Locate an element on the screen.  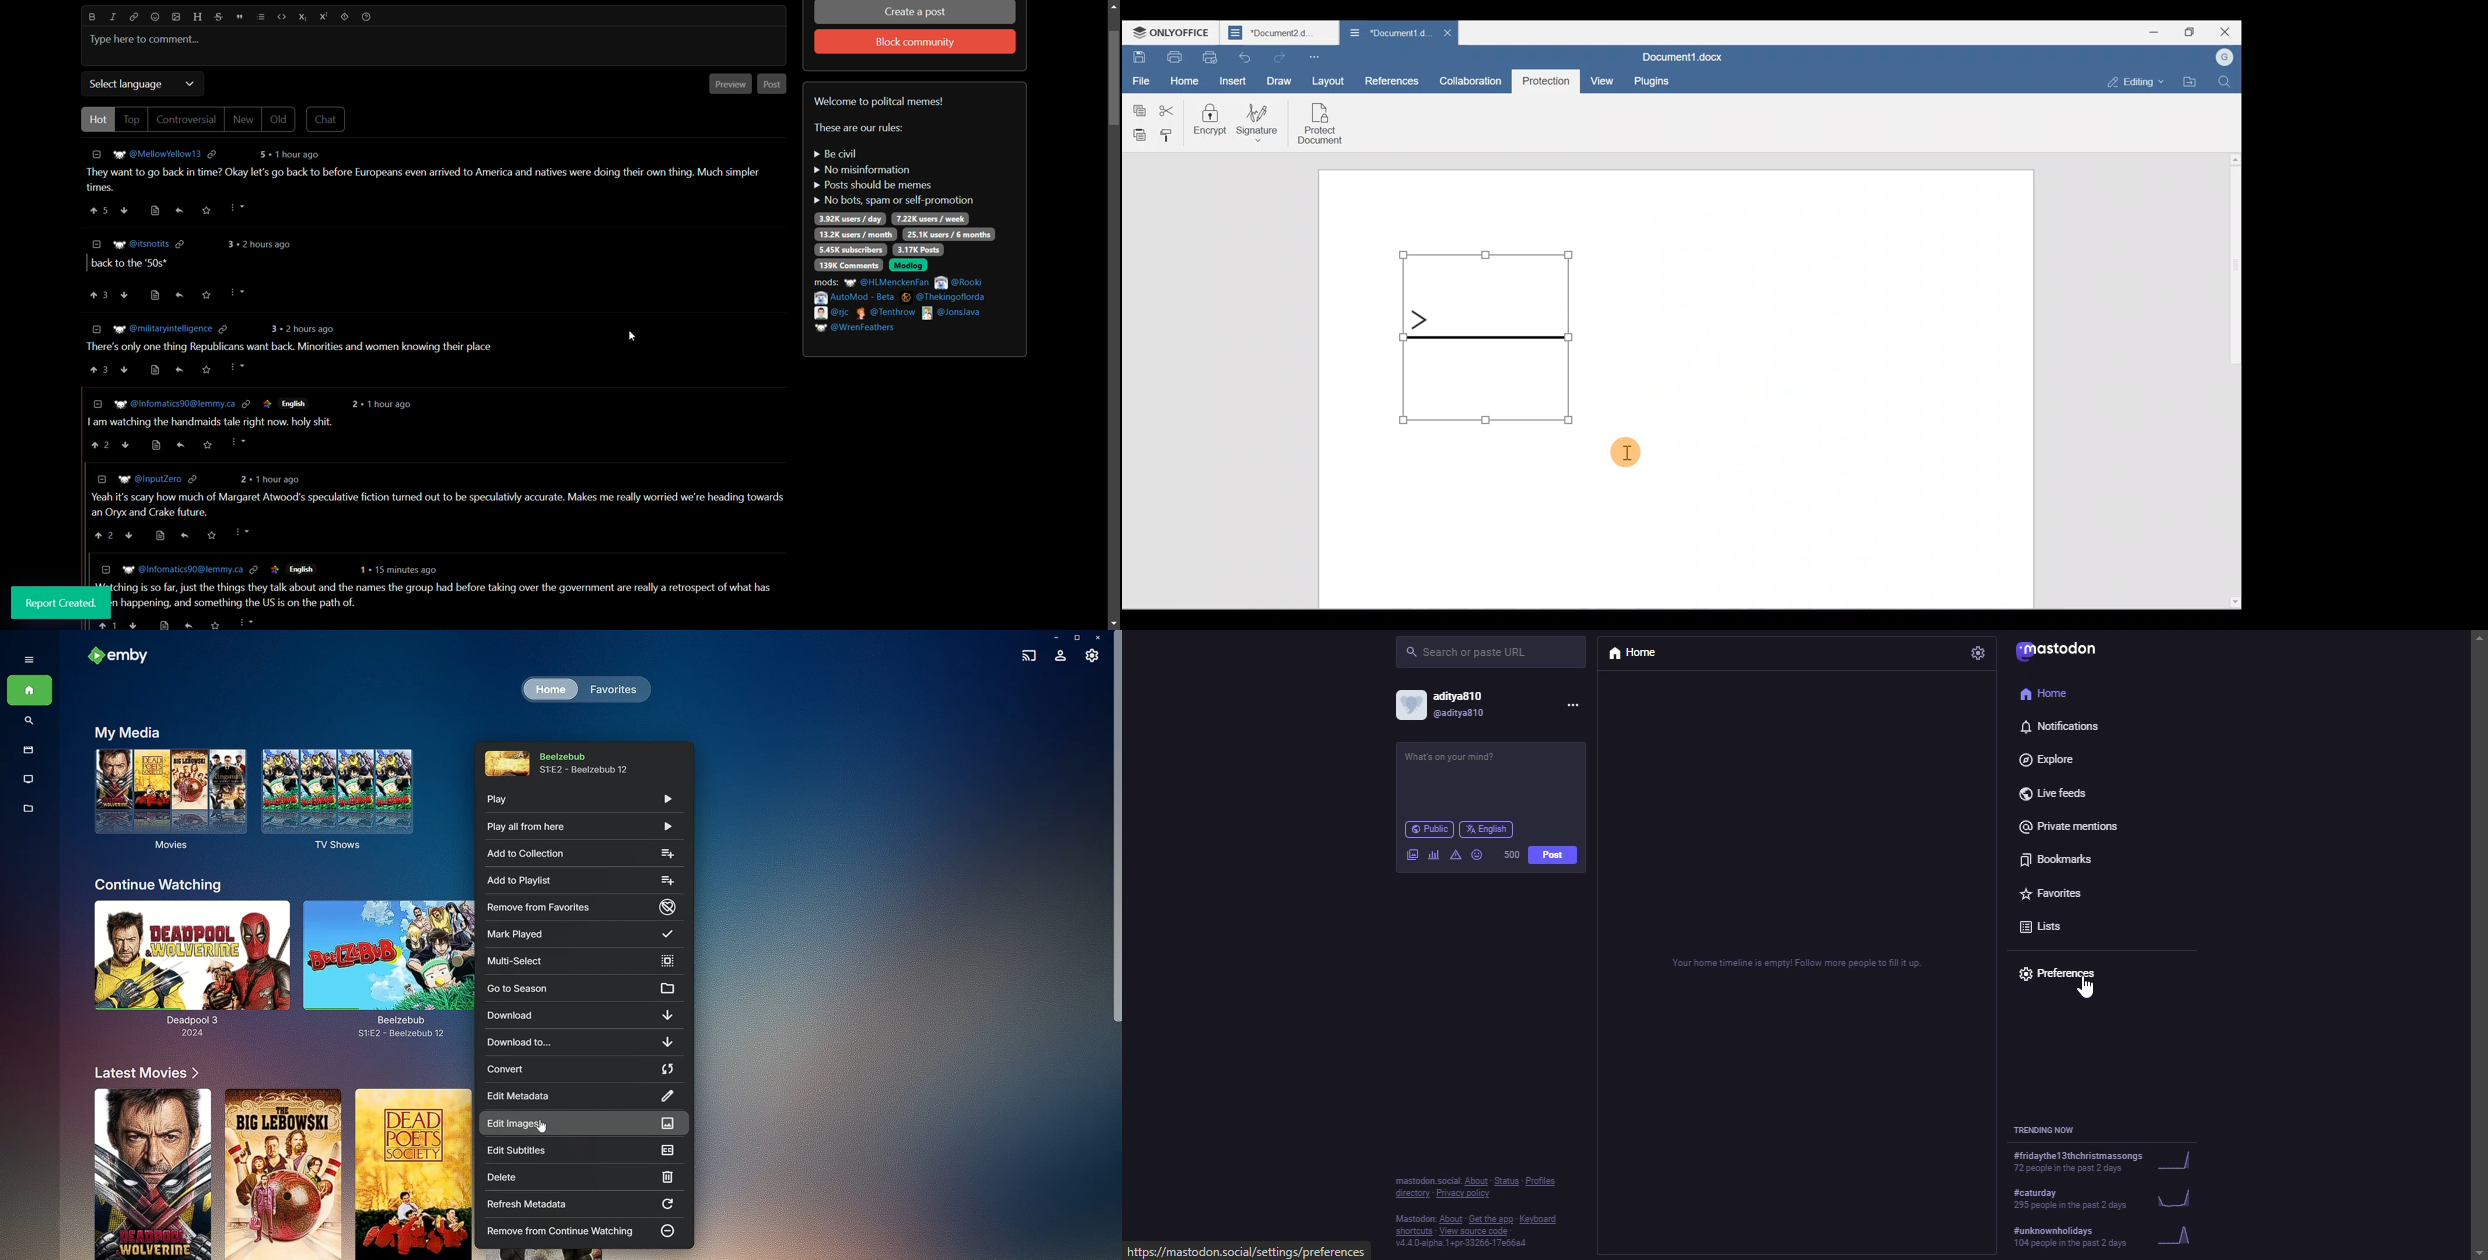
preferences is located at coordinates (2060, 974).